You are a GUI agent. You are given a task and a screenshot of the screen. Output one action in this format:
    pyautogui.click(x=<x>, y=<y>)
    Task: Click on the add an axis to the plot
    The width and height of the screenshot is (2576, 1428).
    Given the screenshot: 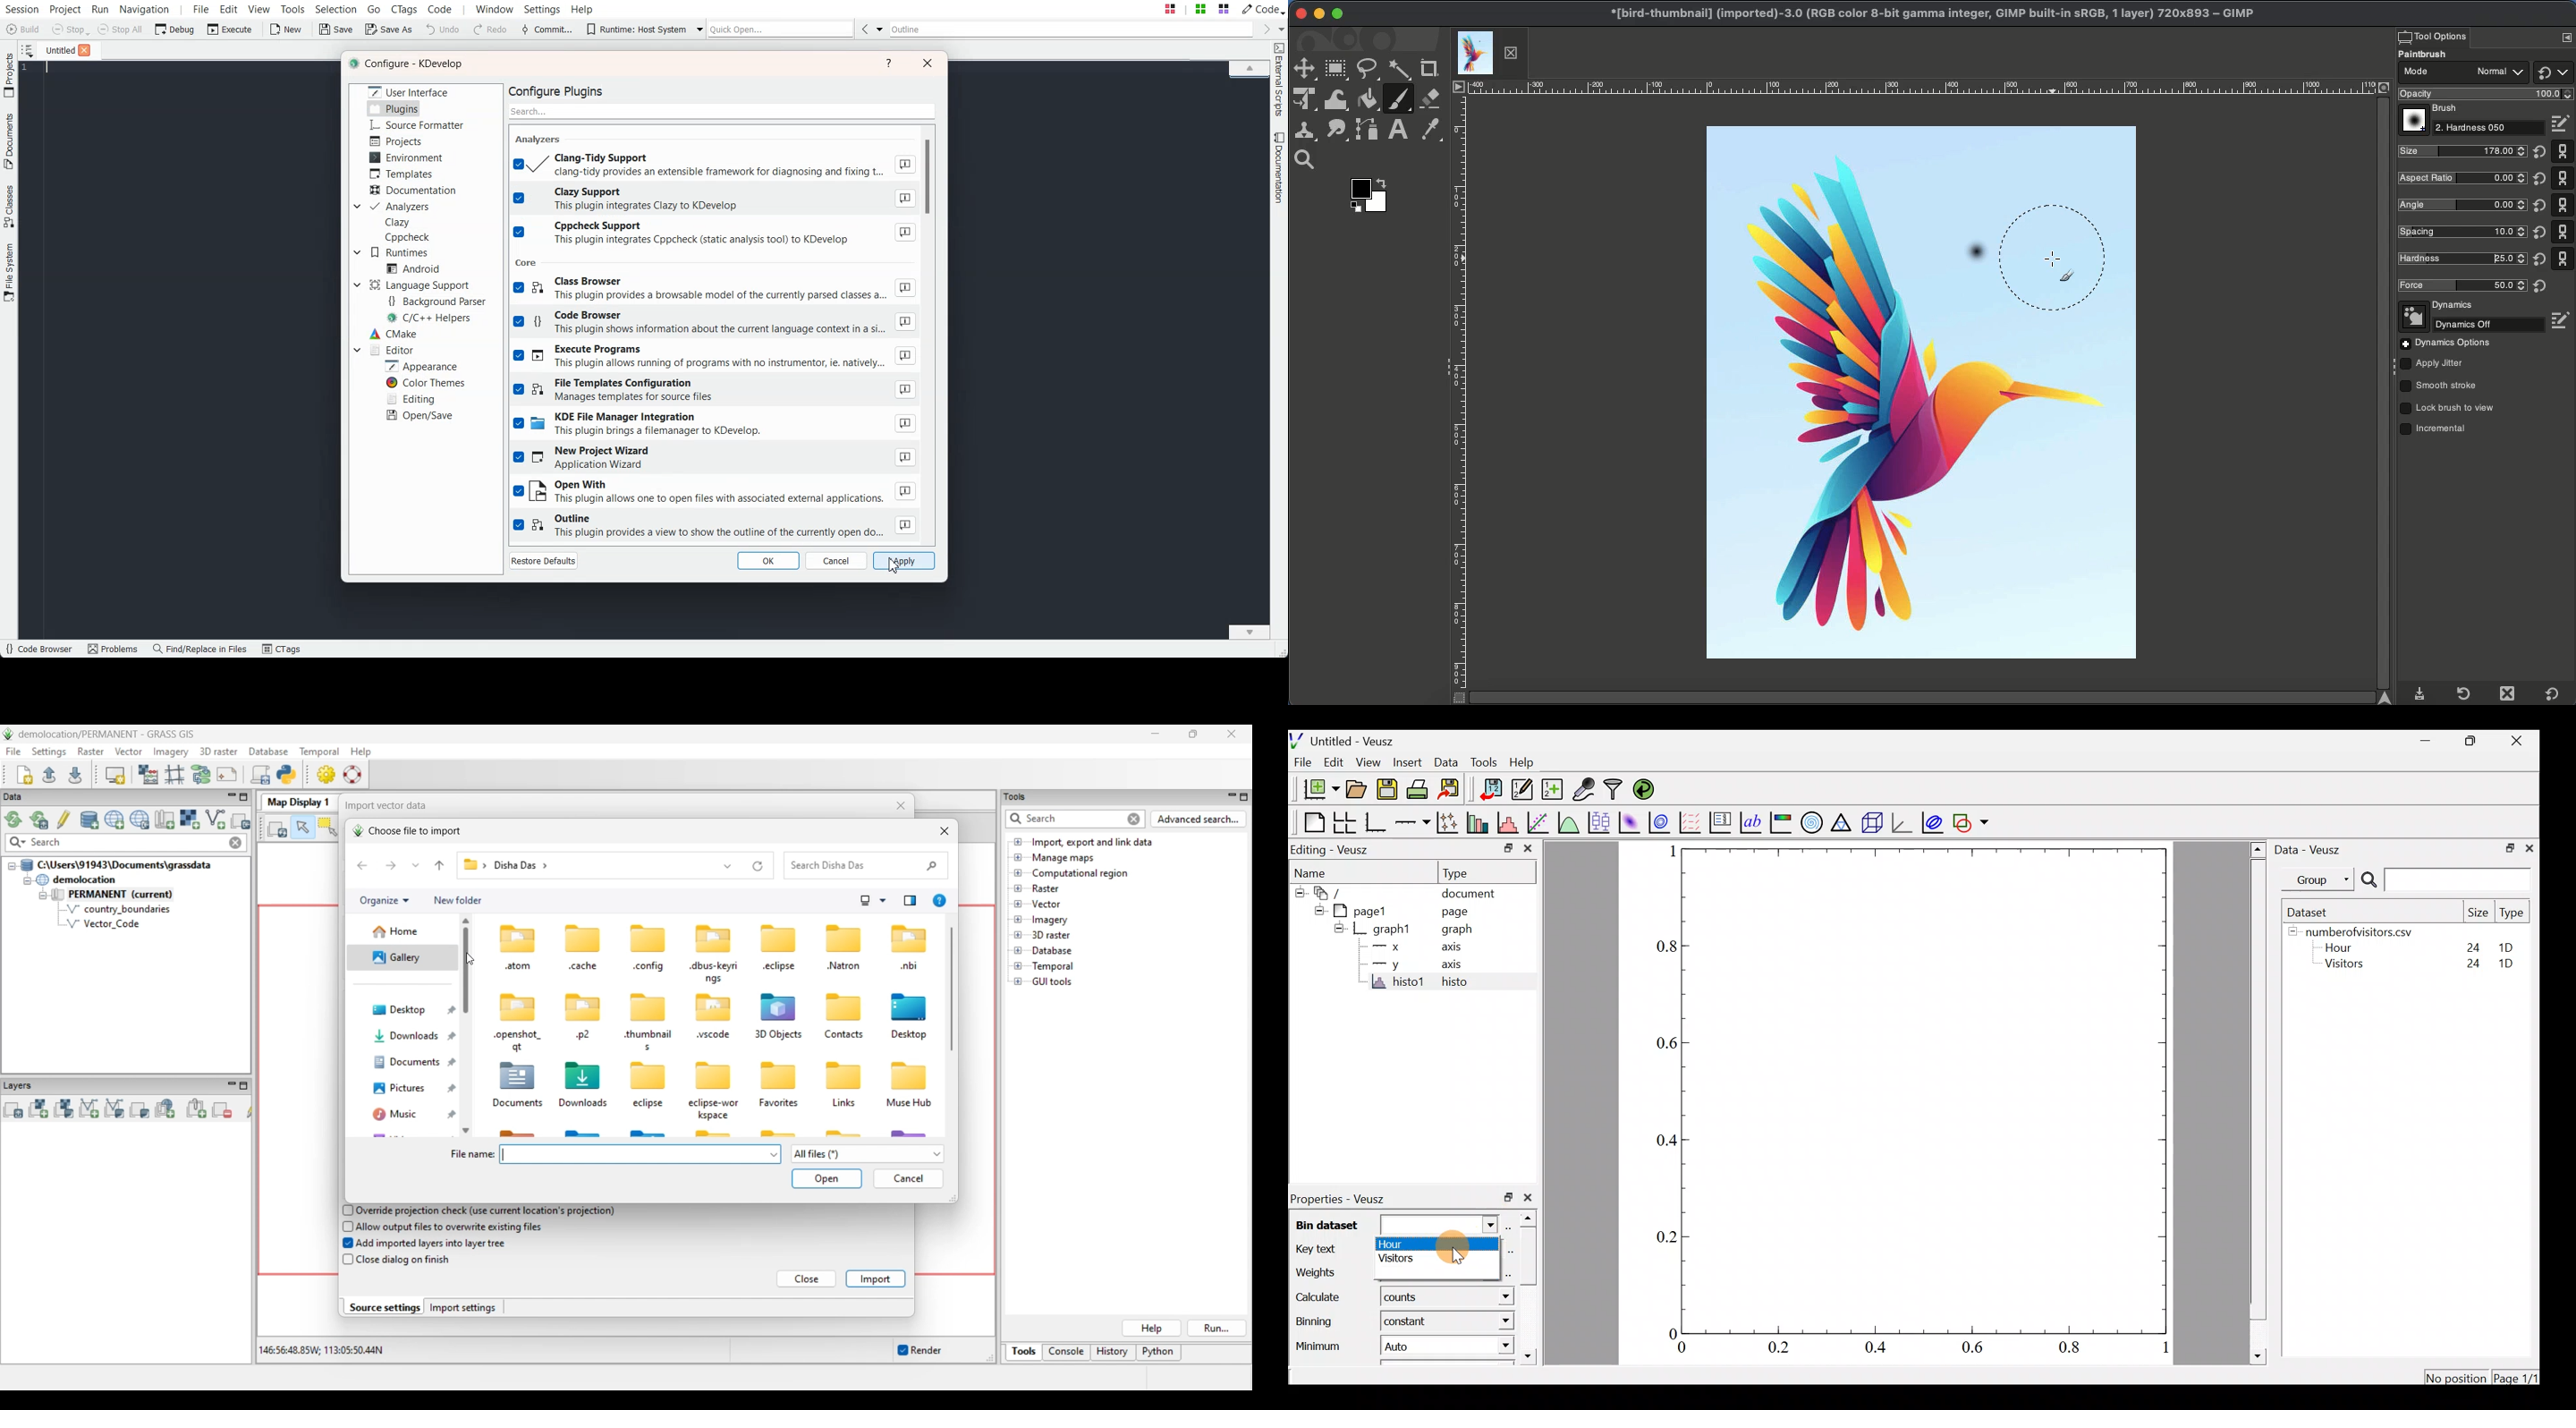 What is the action you would take?
    pyautogui.click(x=1414, y=821)
    